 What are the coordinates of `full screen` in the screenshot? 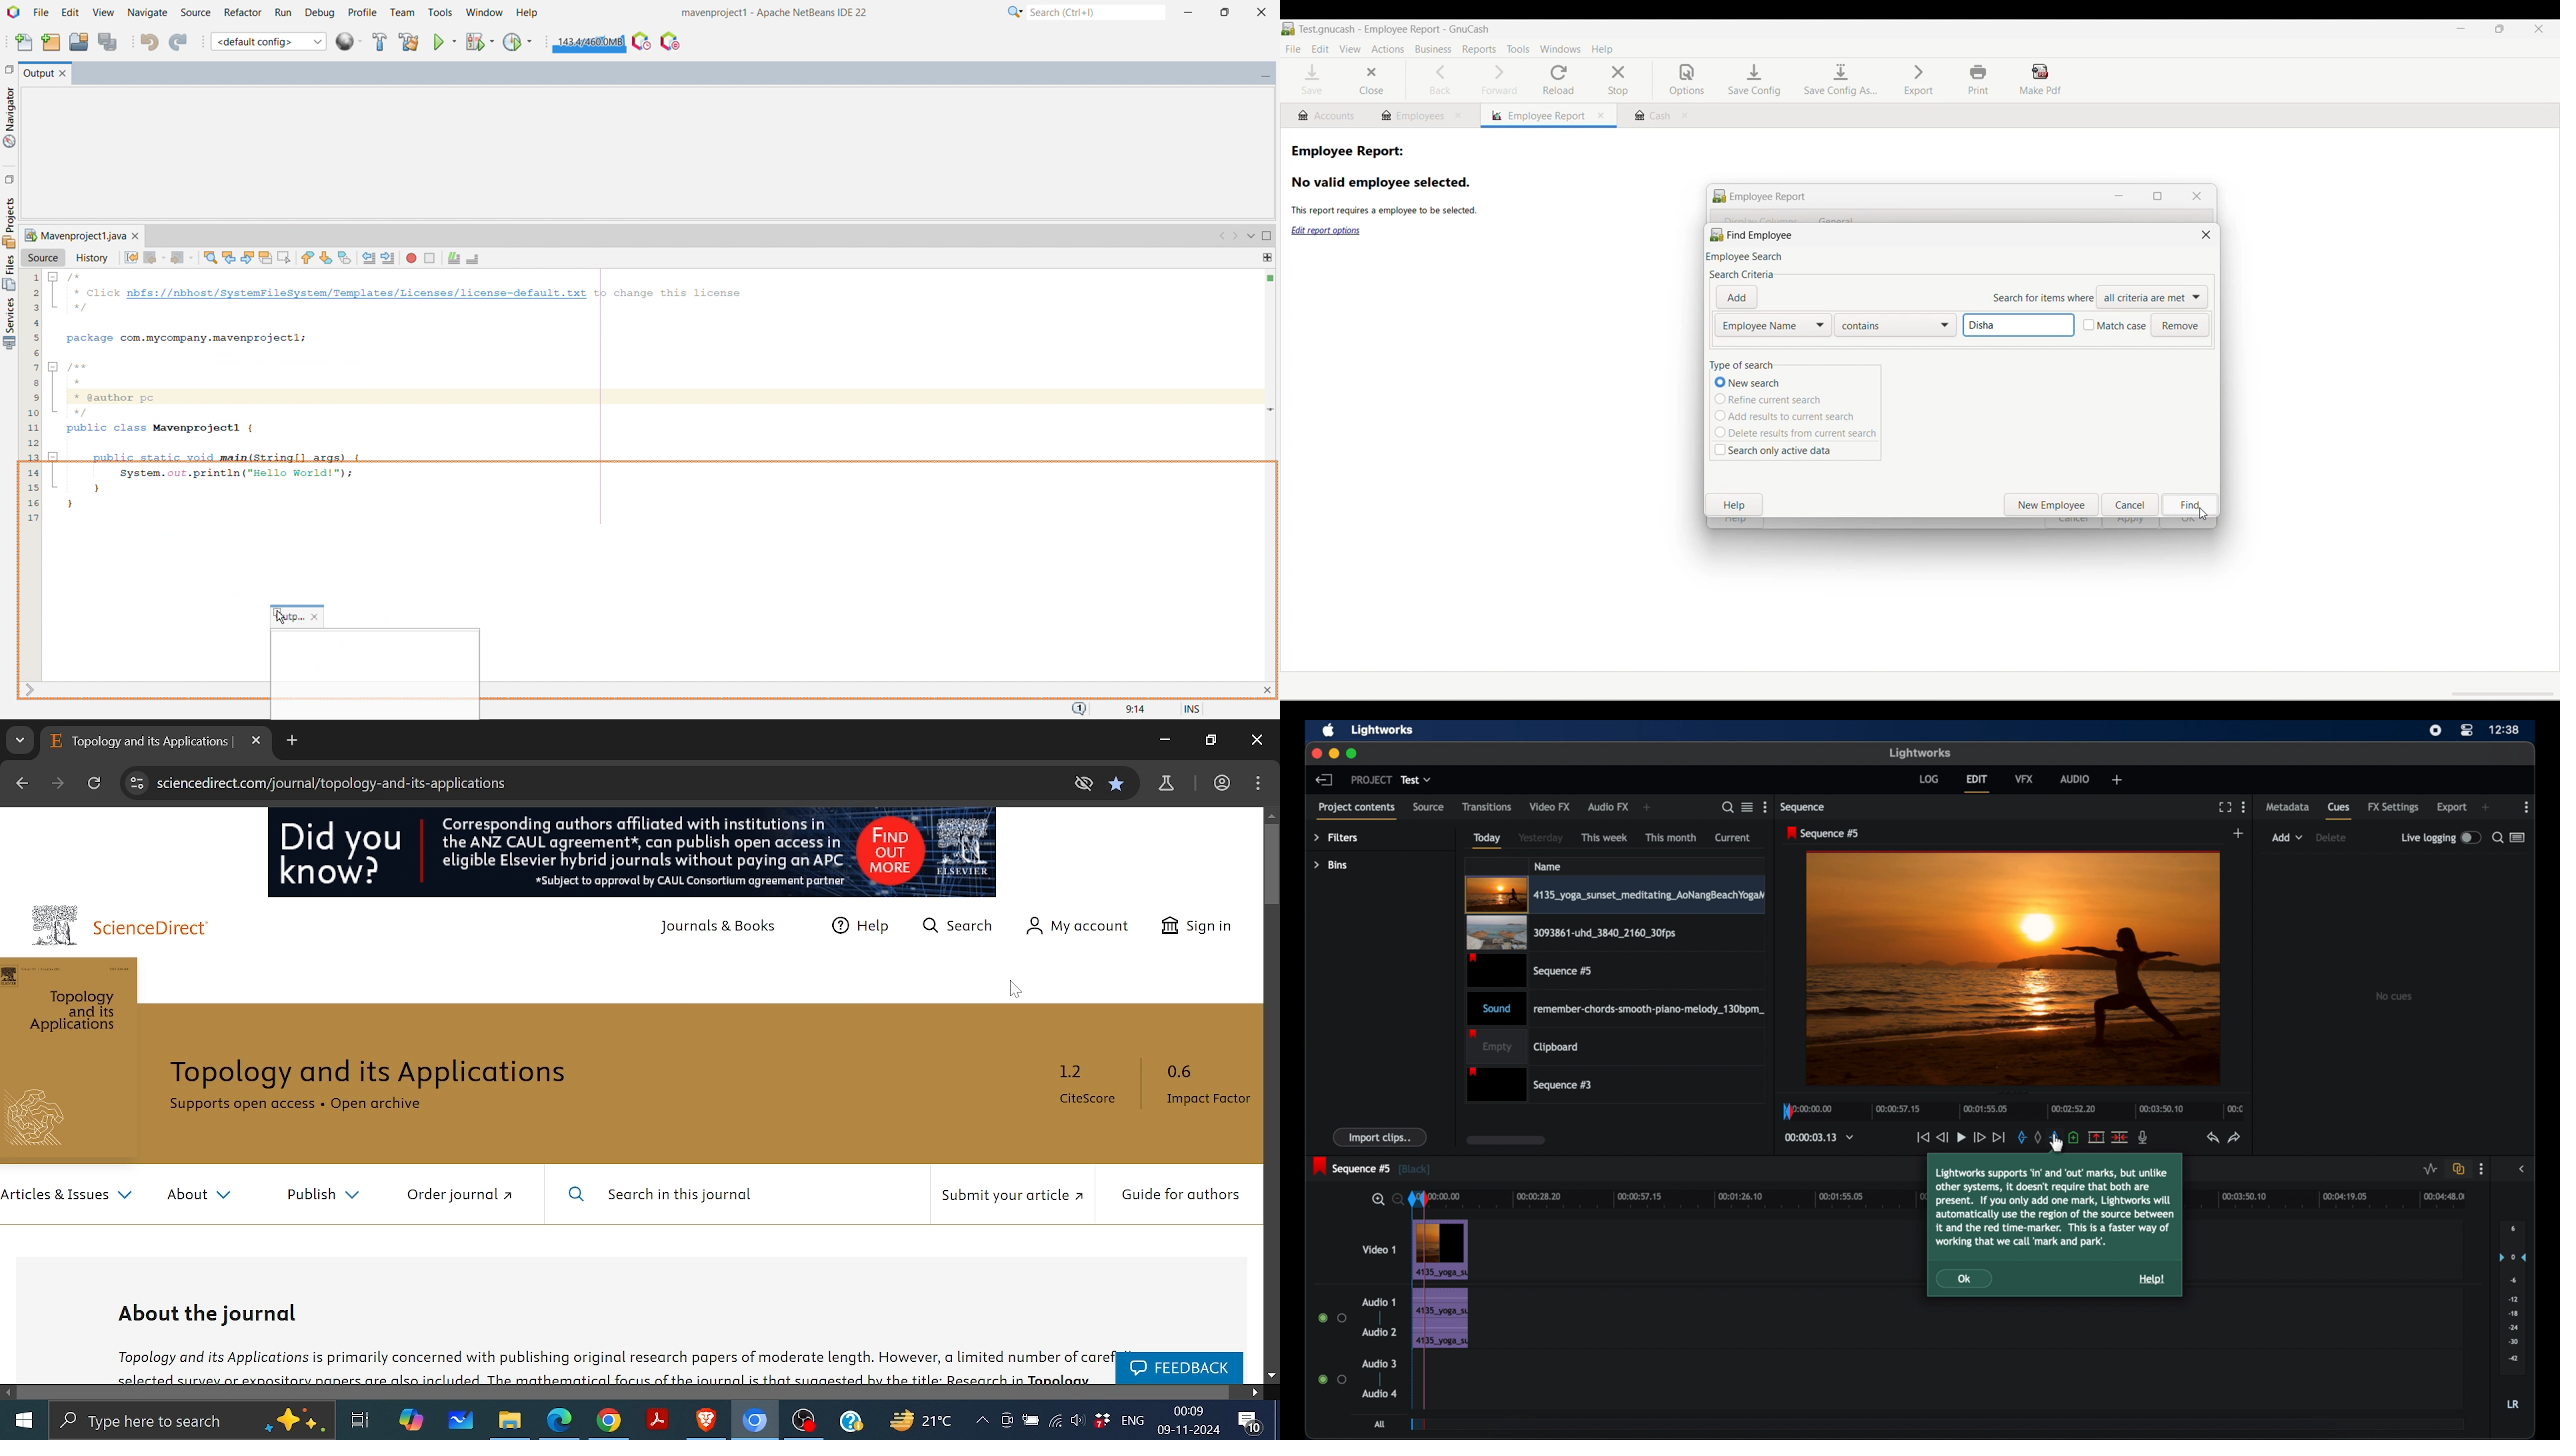 It's located at (2225, 806).